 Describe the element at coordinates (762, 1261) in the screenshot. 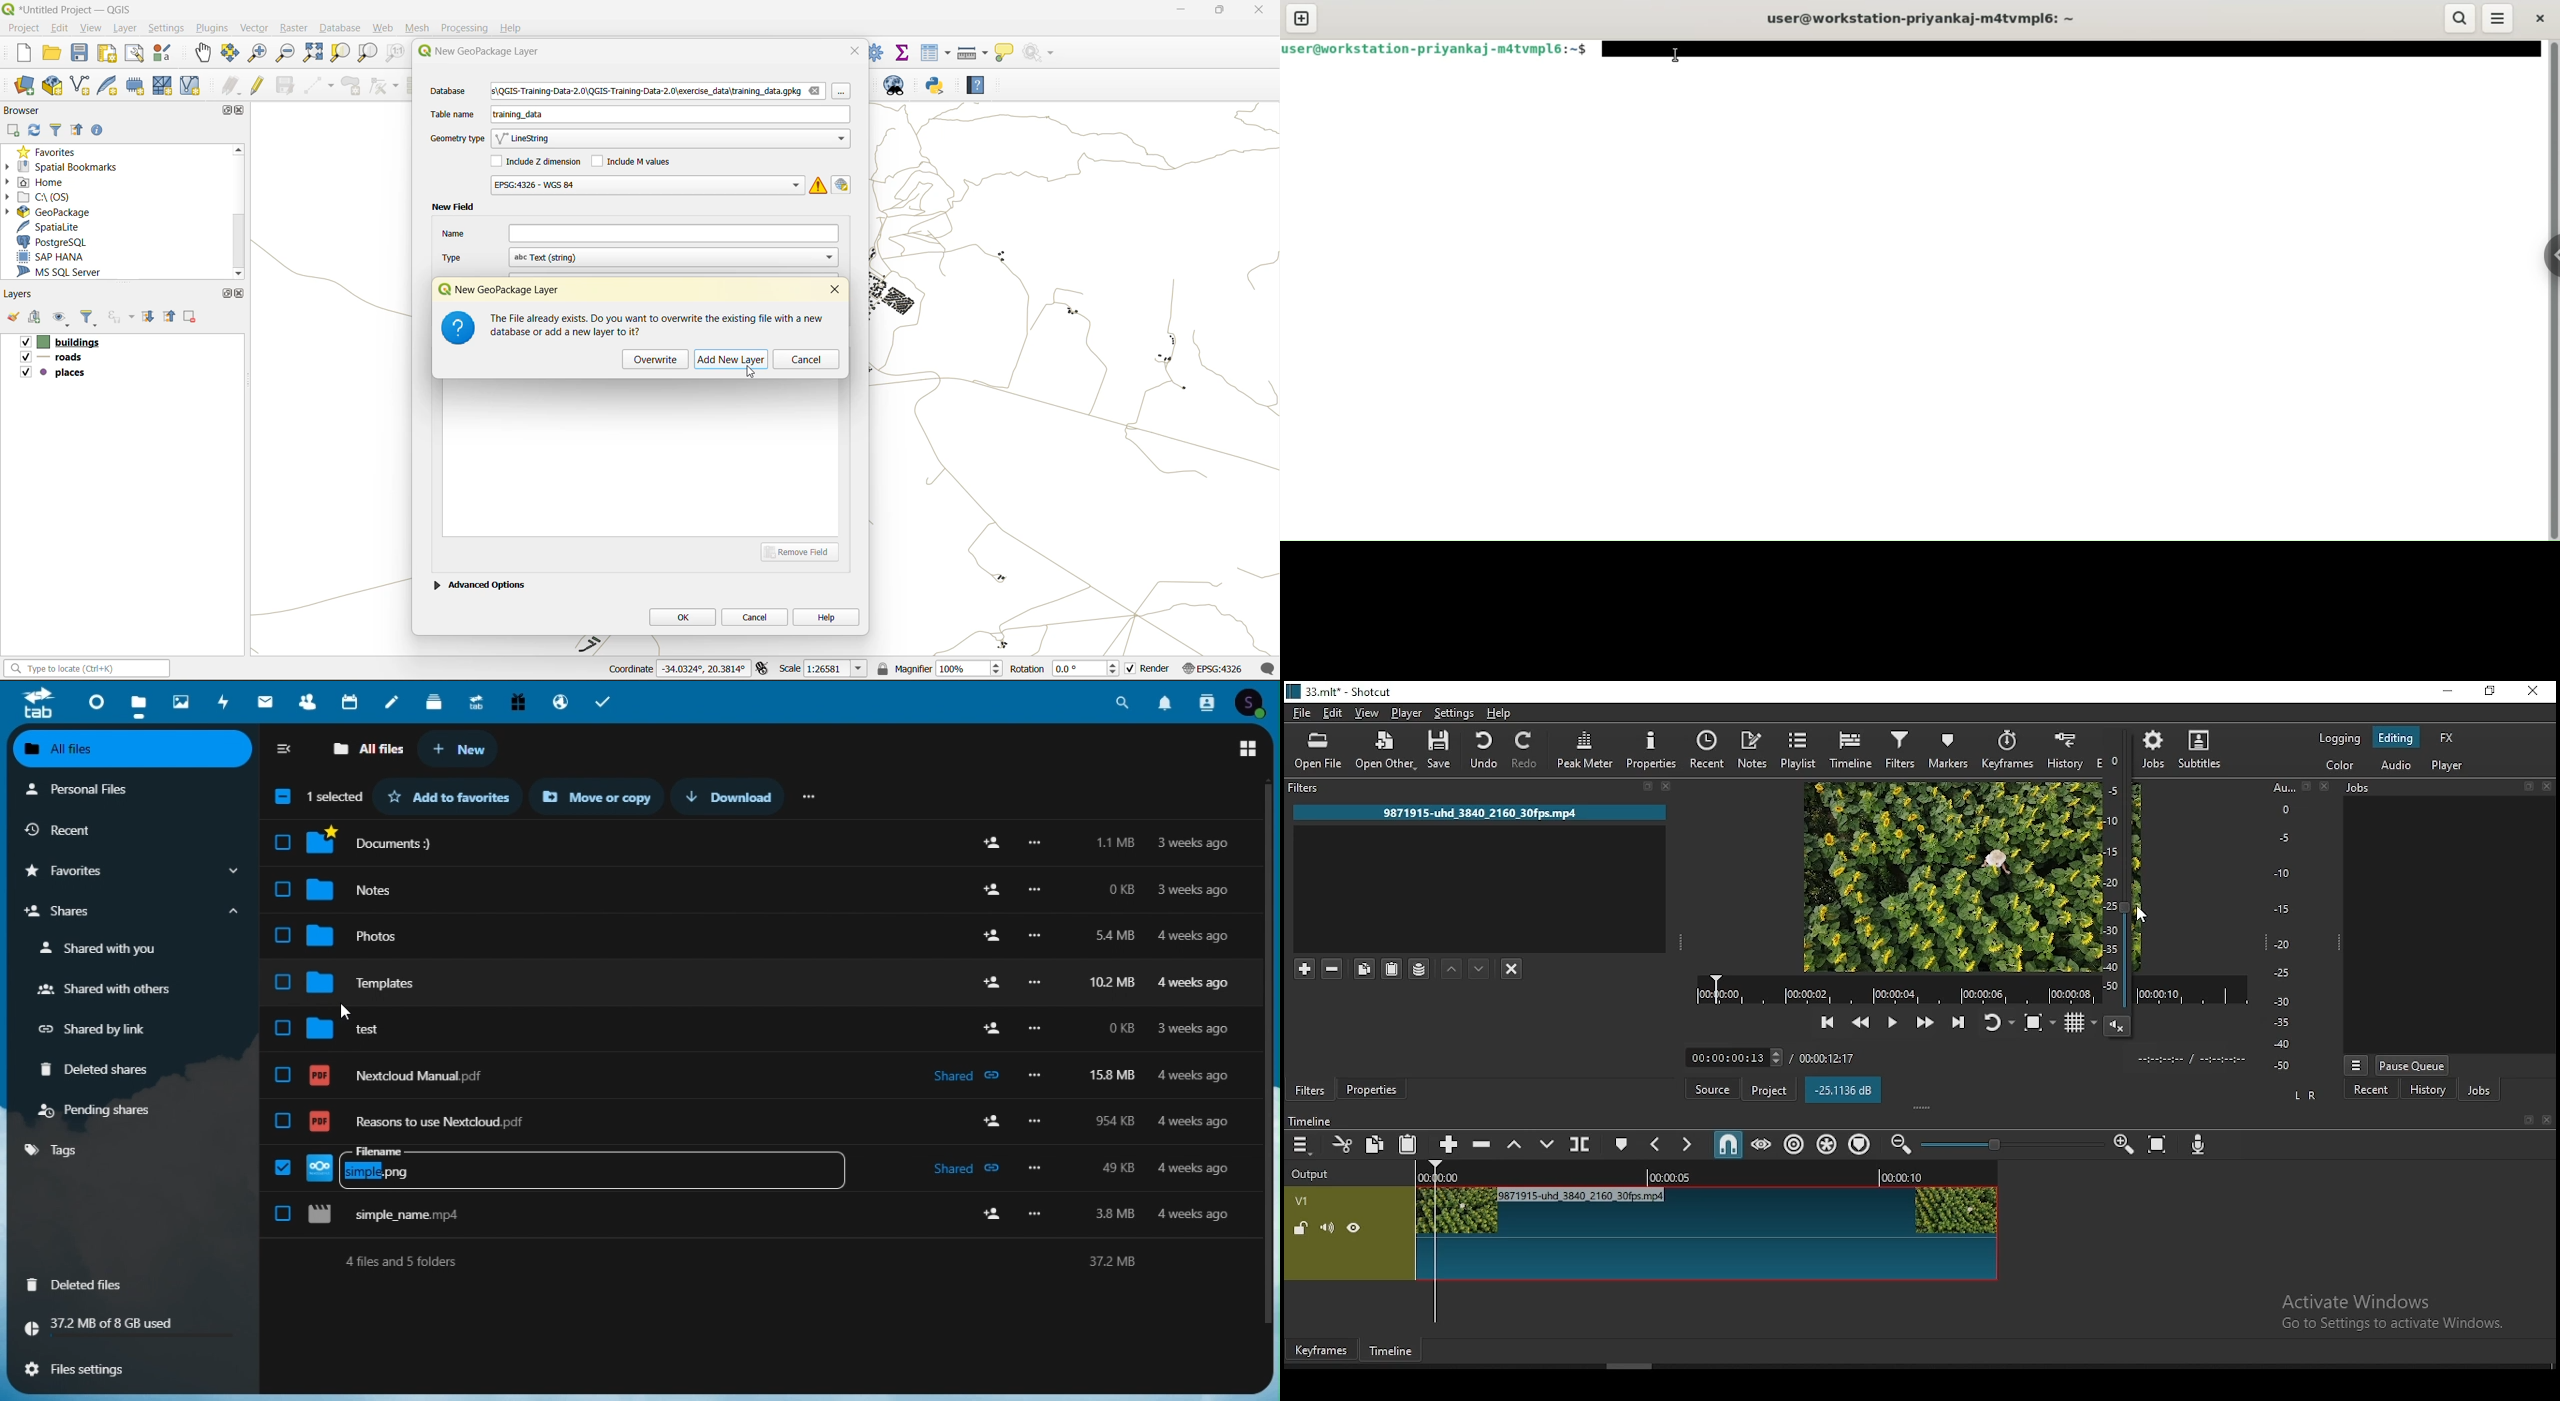

I see `4 files and 5 folders` at that location.